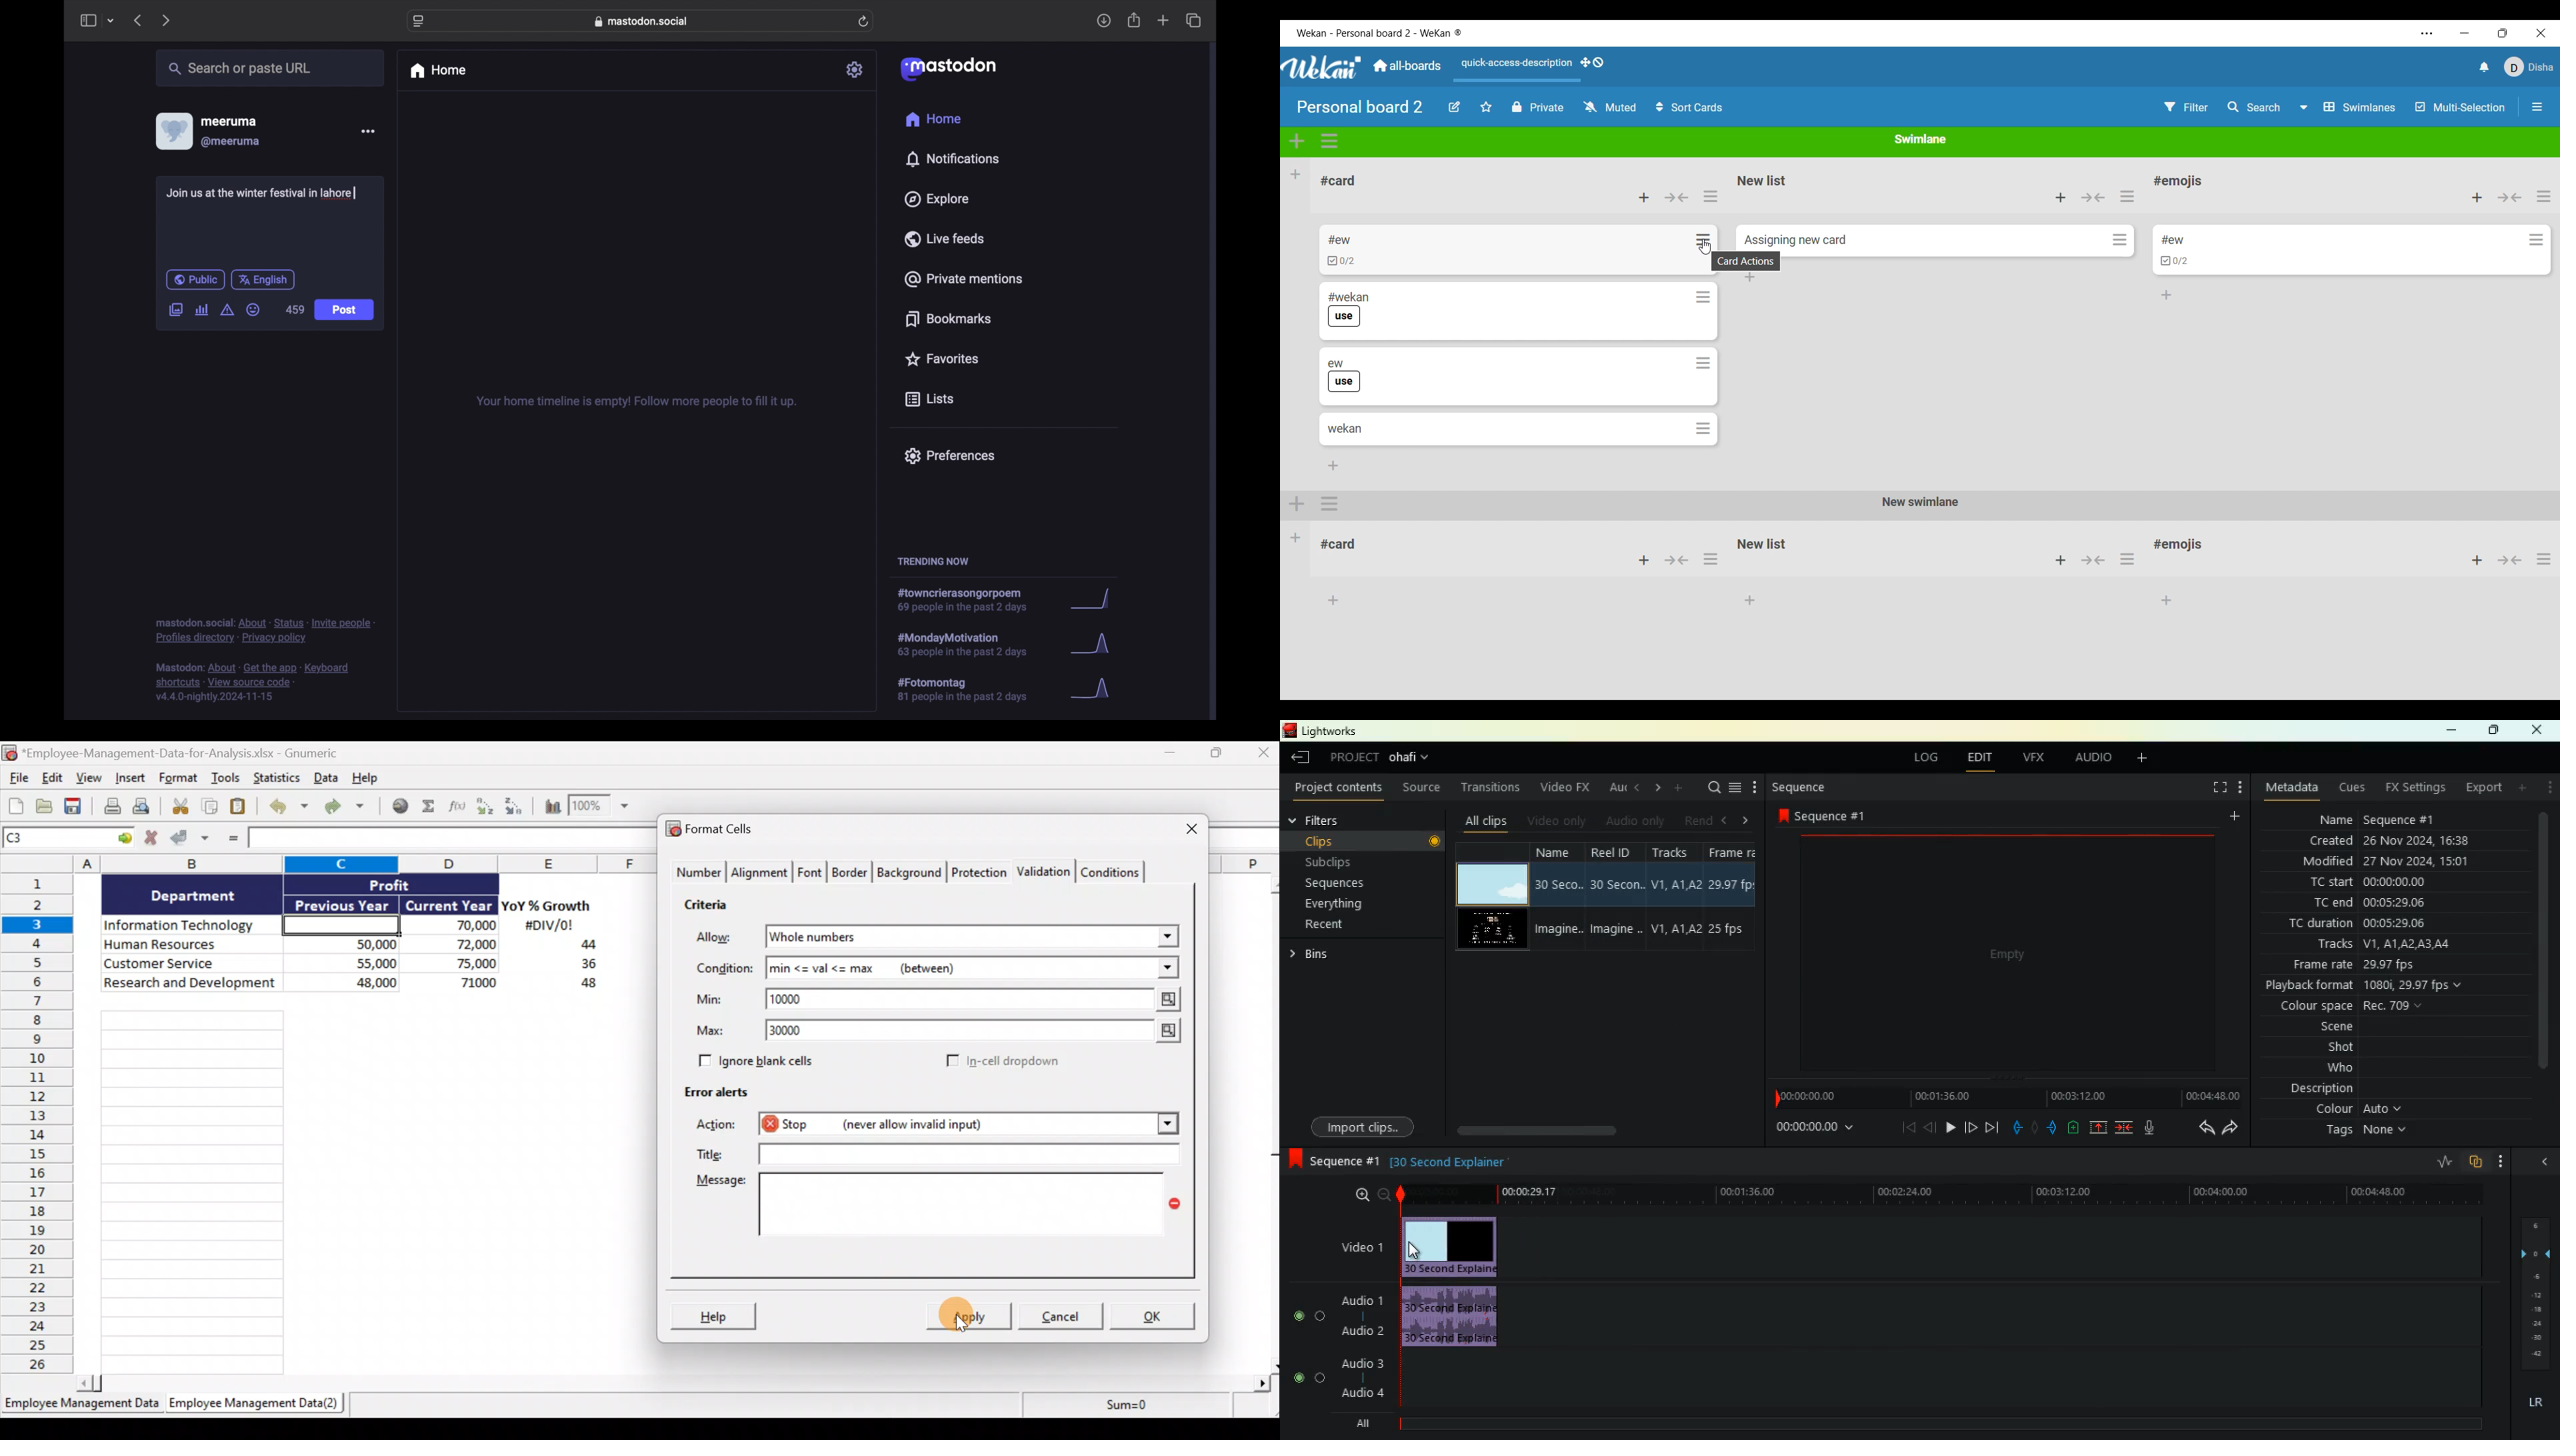 The width and height of the screenshot is (2576, 1456). What do you see at coordinates (1344, 955) in the screenshot?
I see `bins` at bounding box center [1344, 955].